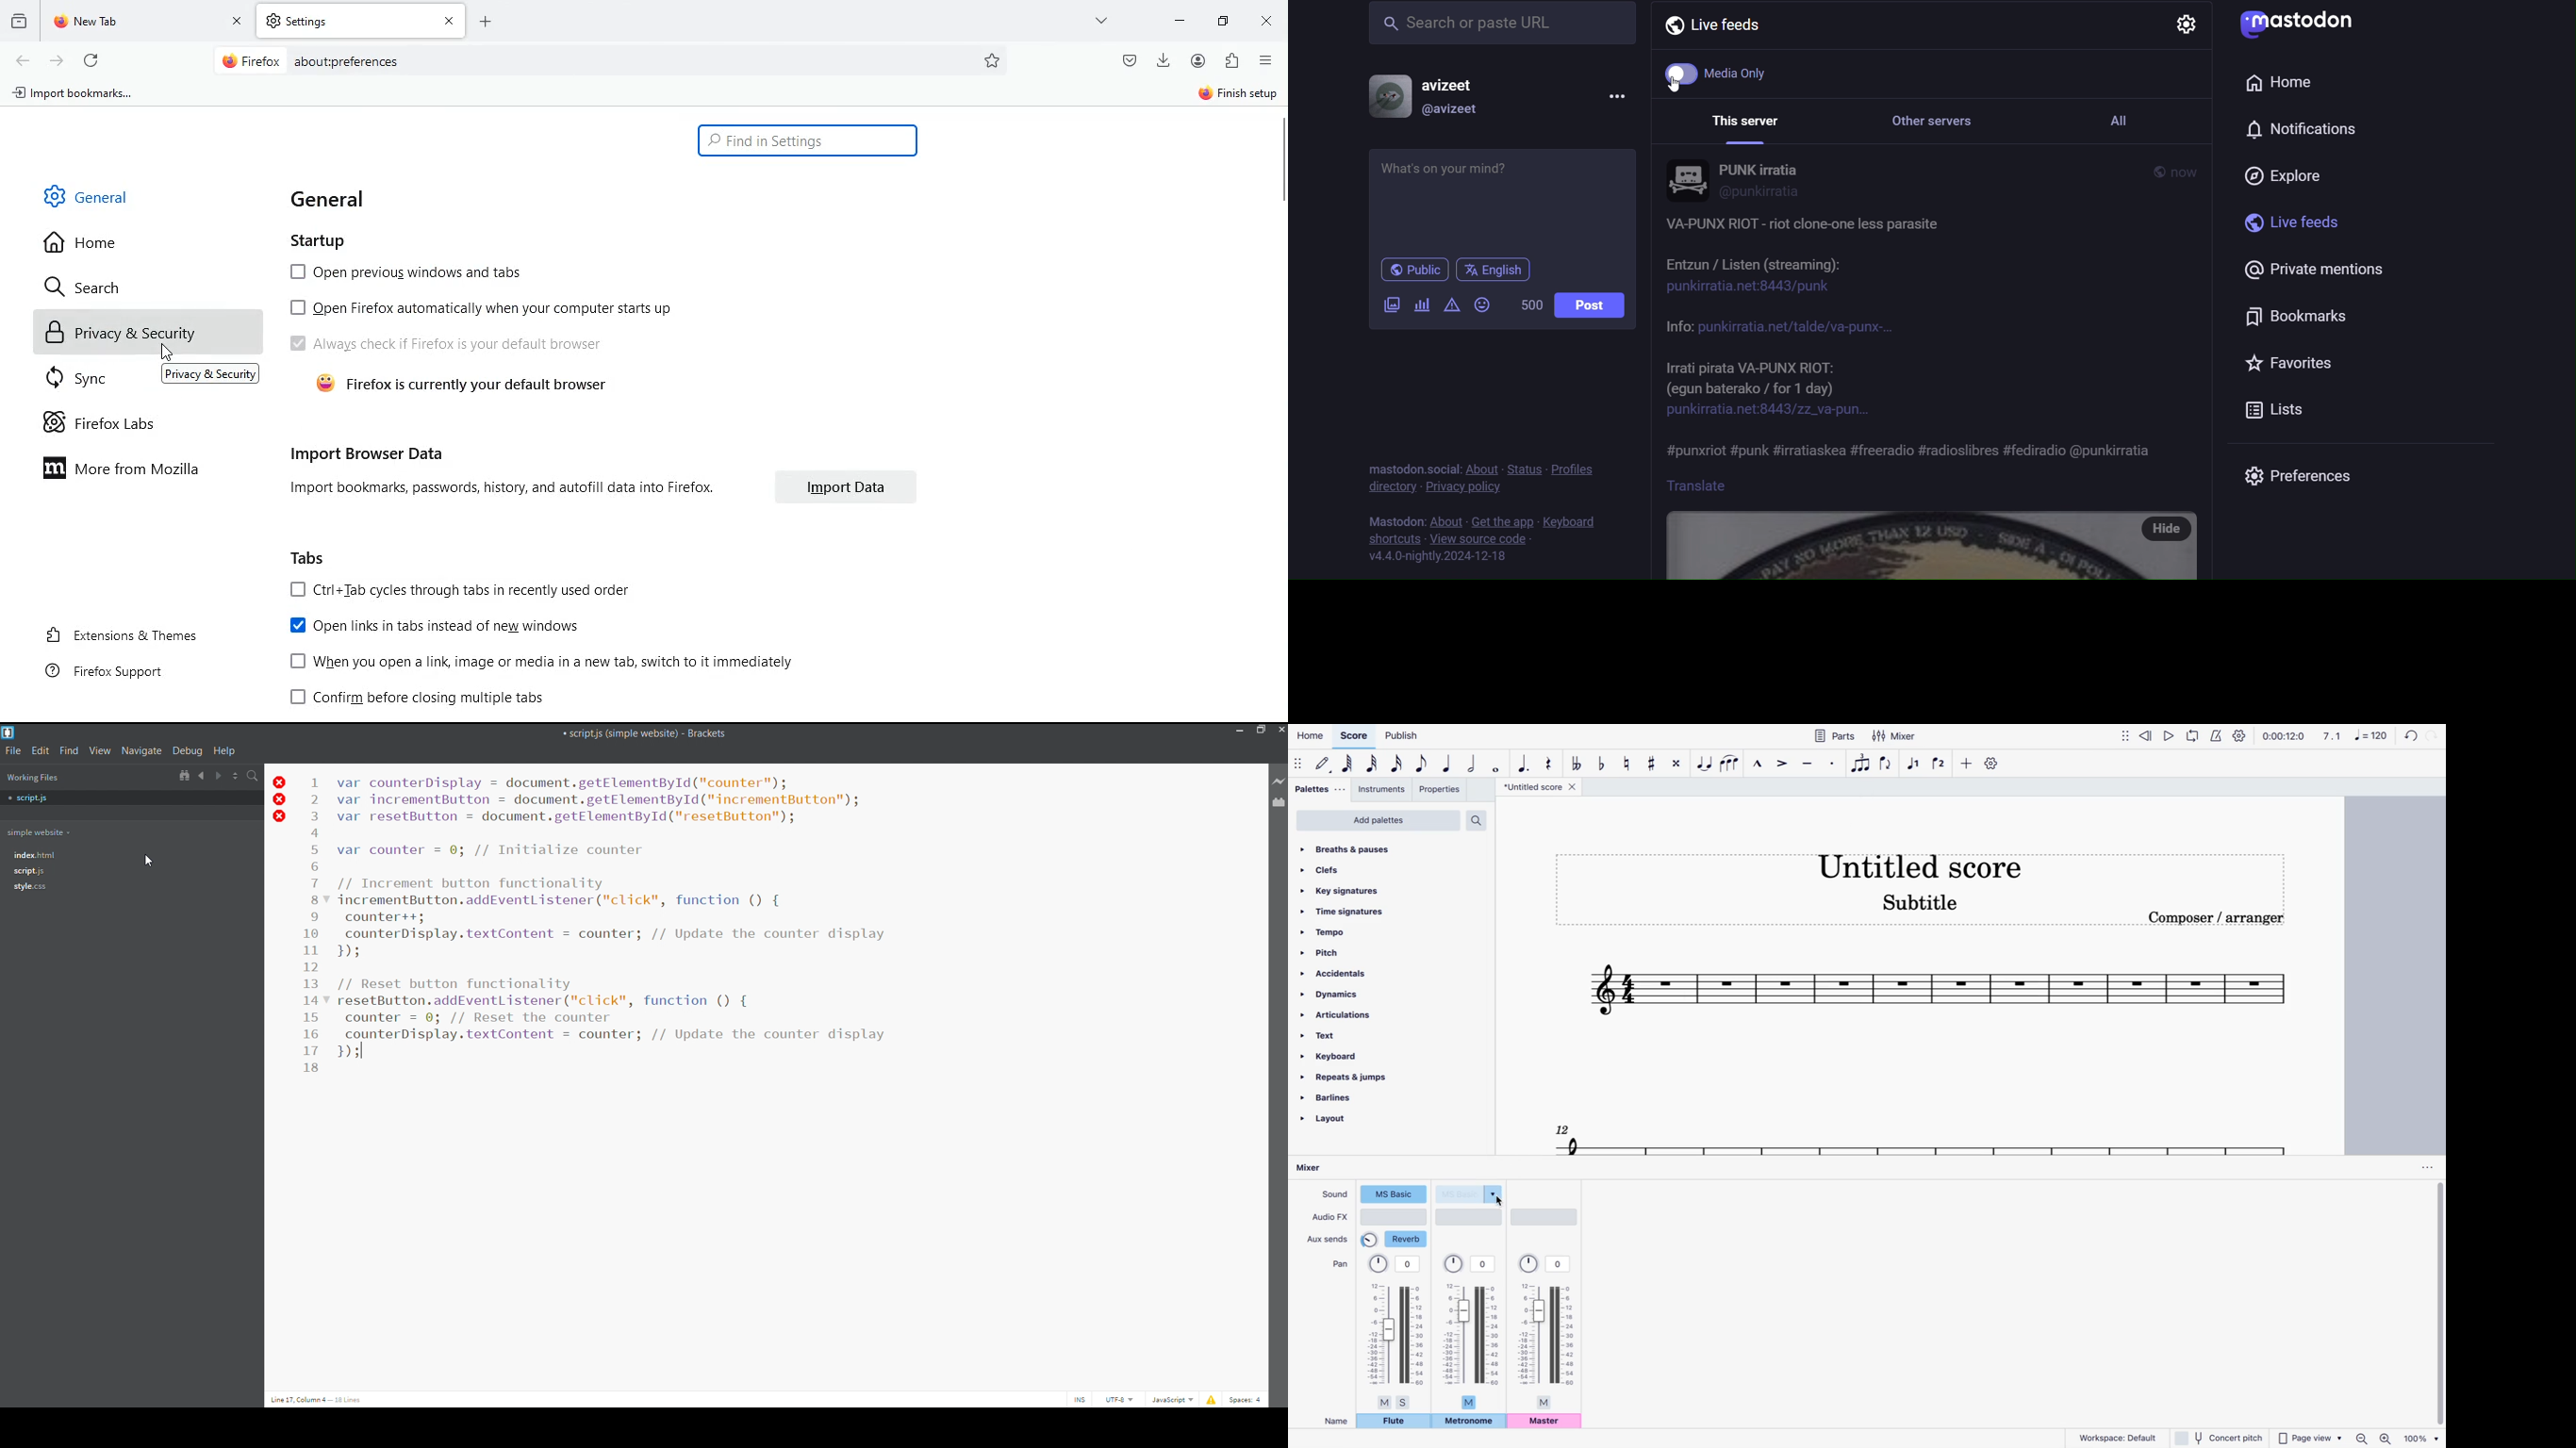 The width and height of the screenshot is (2576, 1456). I want to click on tab, so click(361, 21).